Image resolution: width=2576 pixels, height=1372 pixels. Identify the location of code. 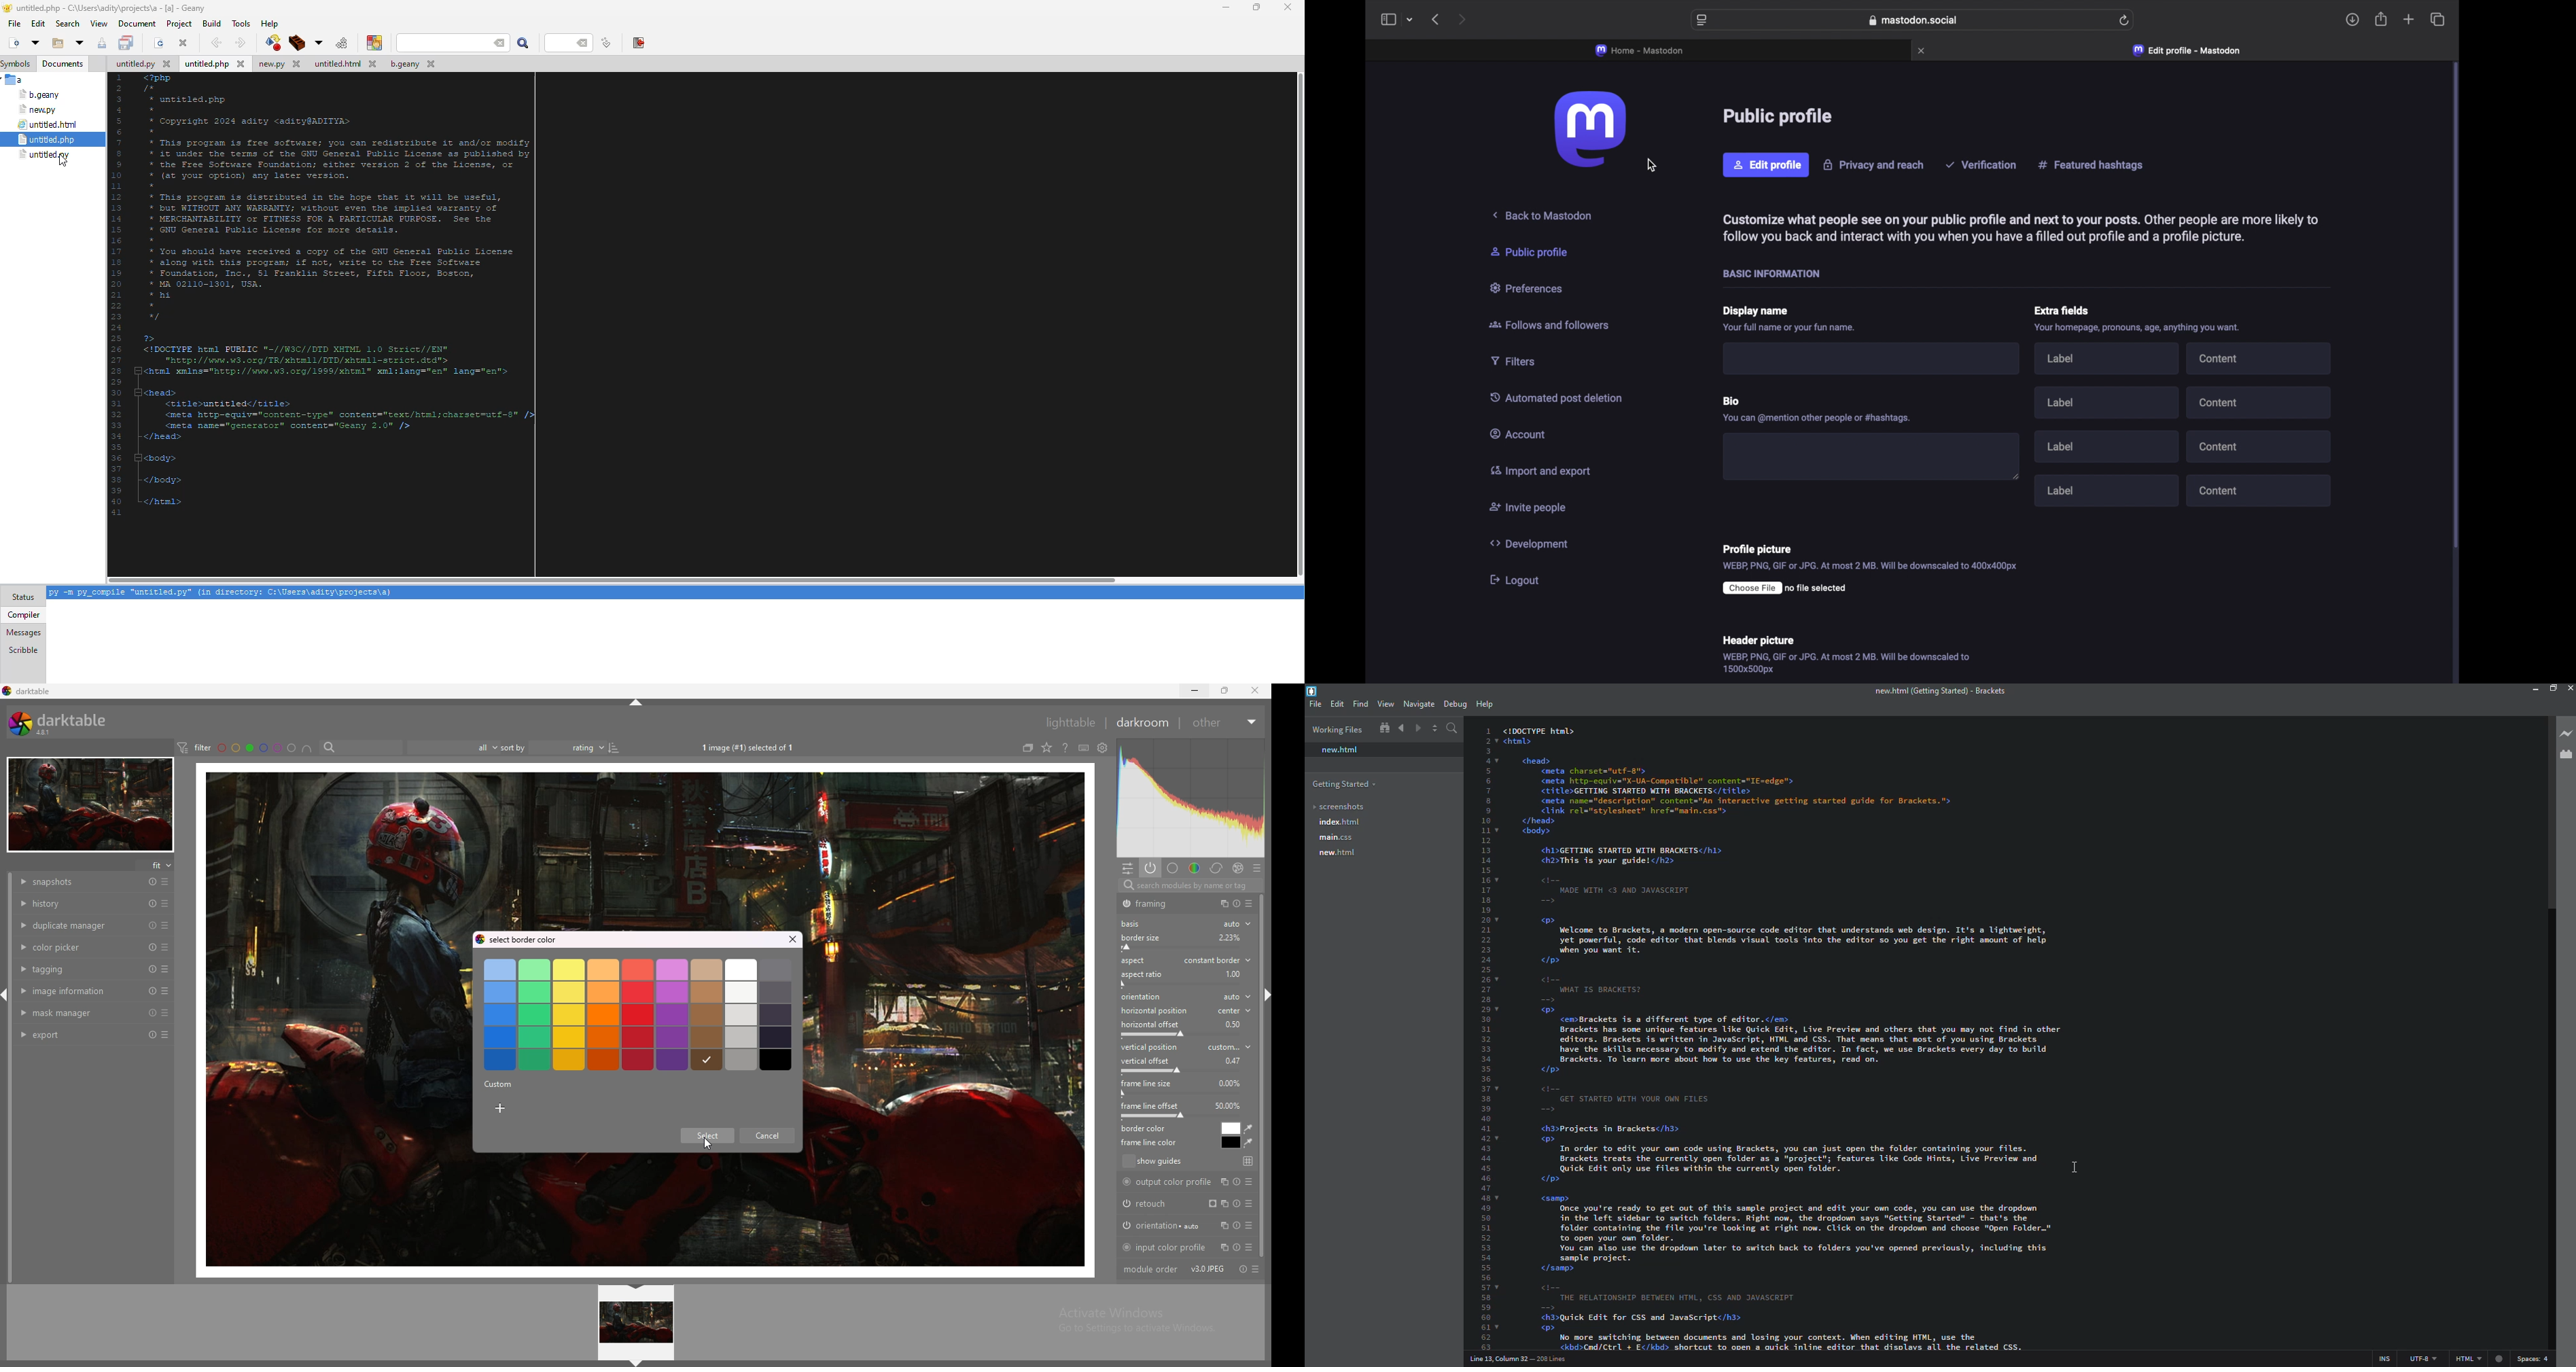
(385, 310).